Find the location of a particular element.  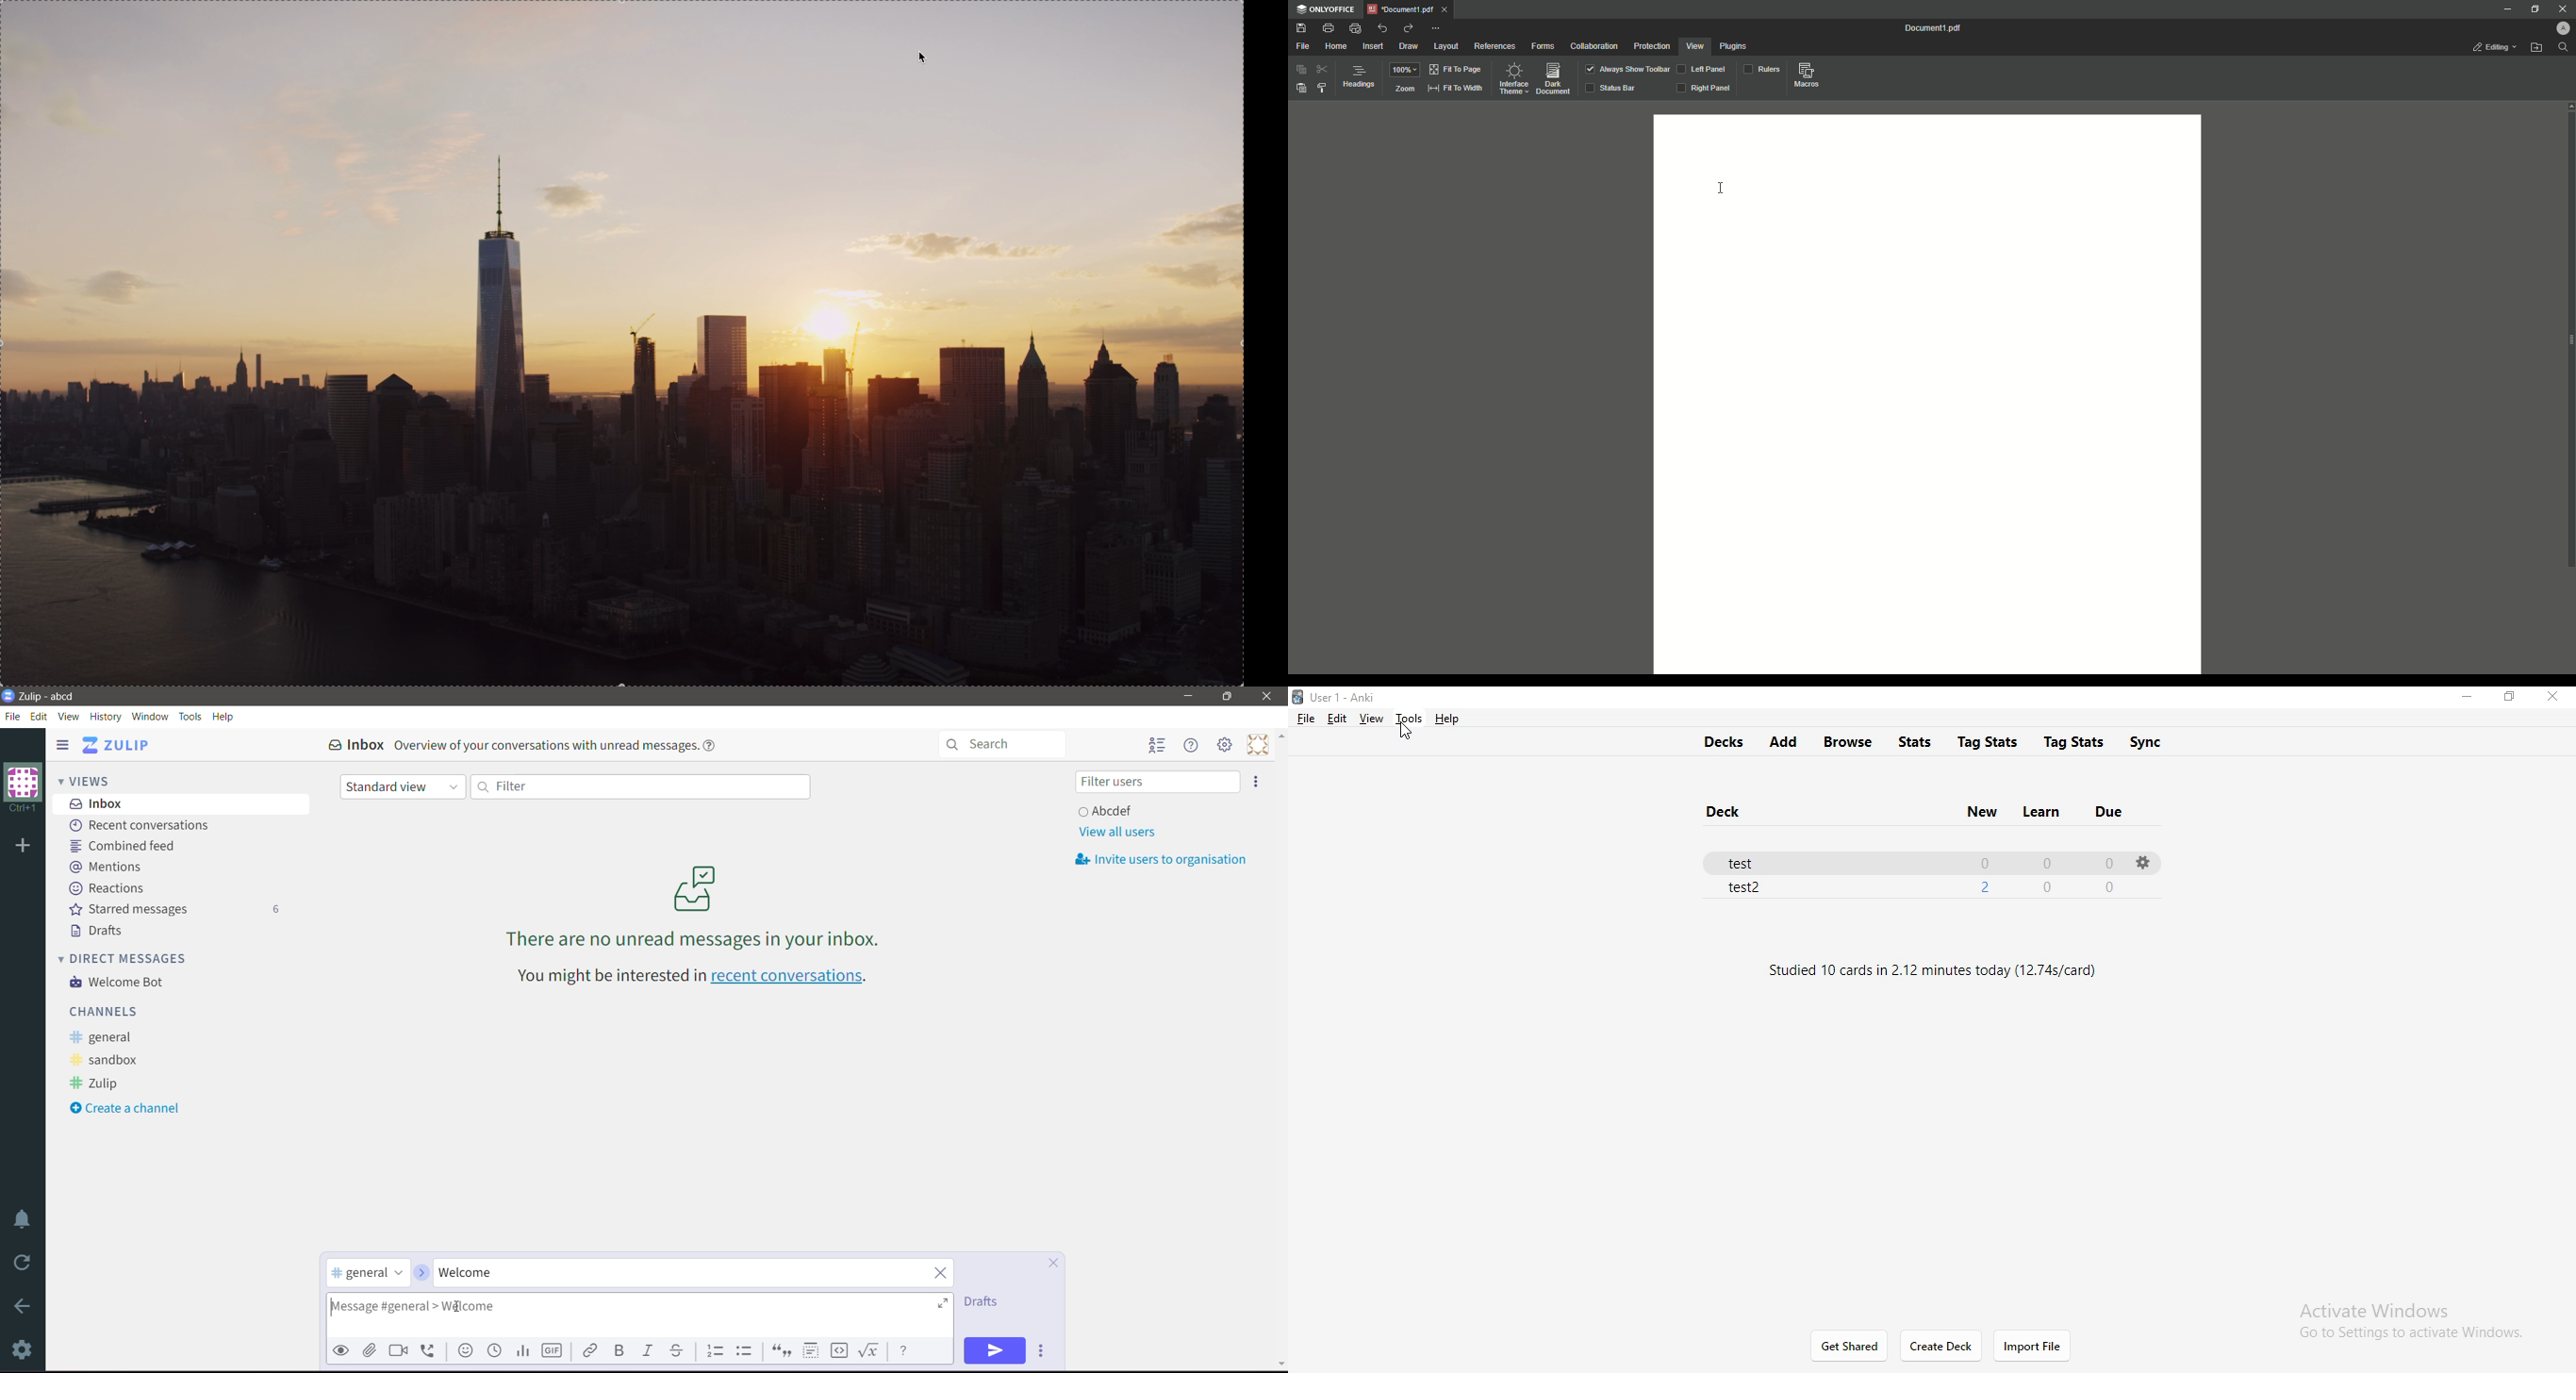

Drafts is located at coordinates (985, 1302).